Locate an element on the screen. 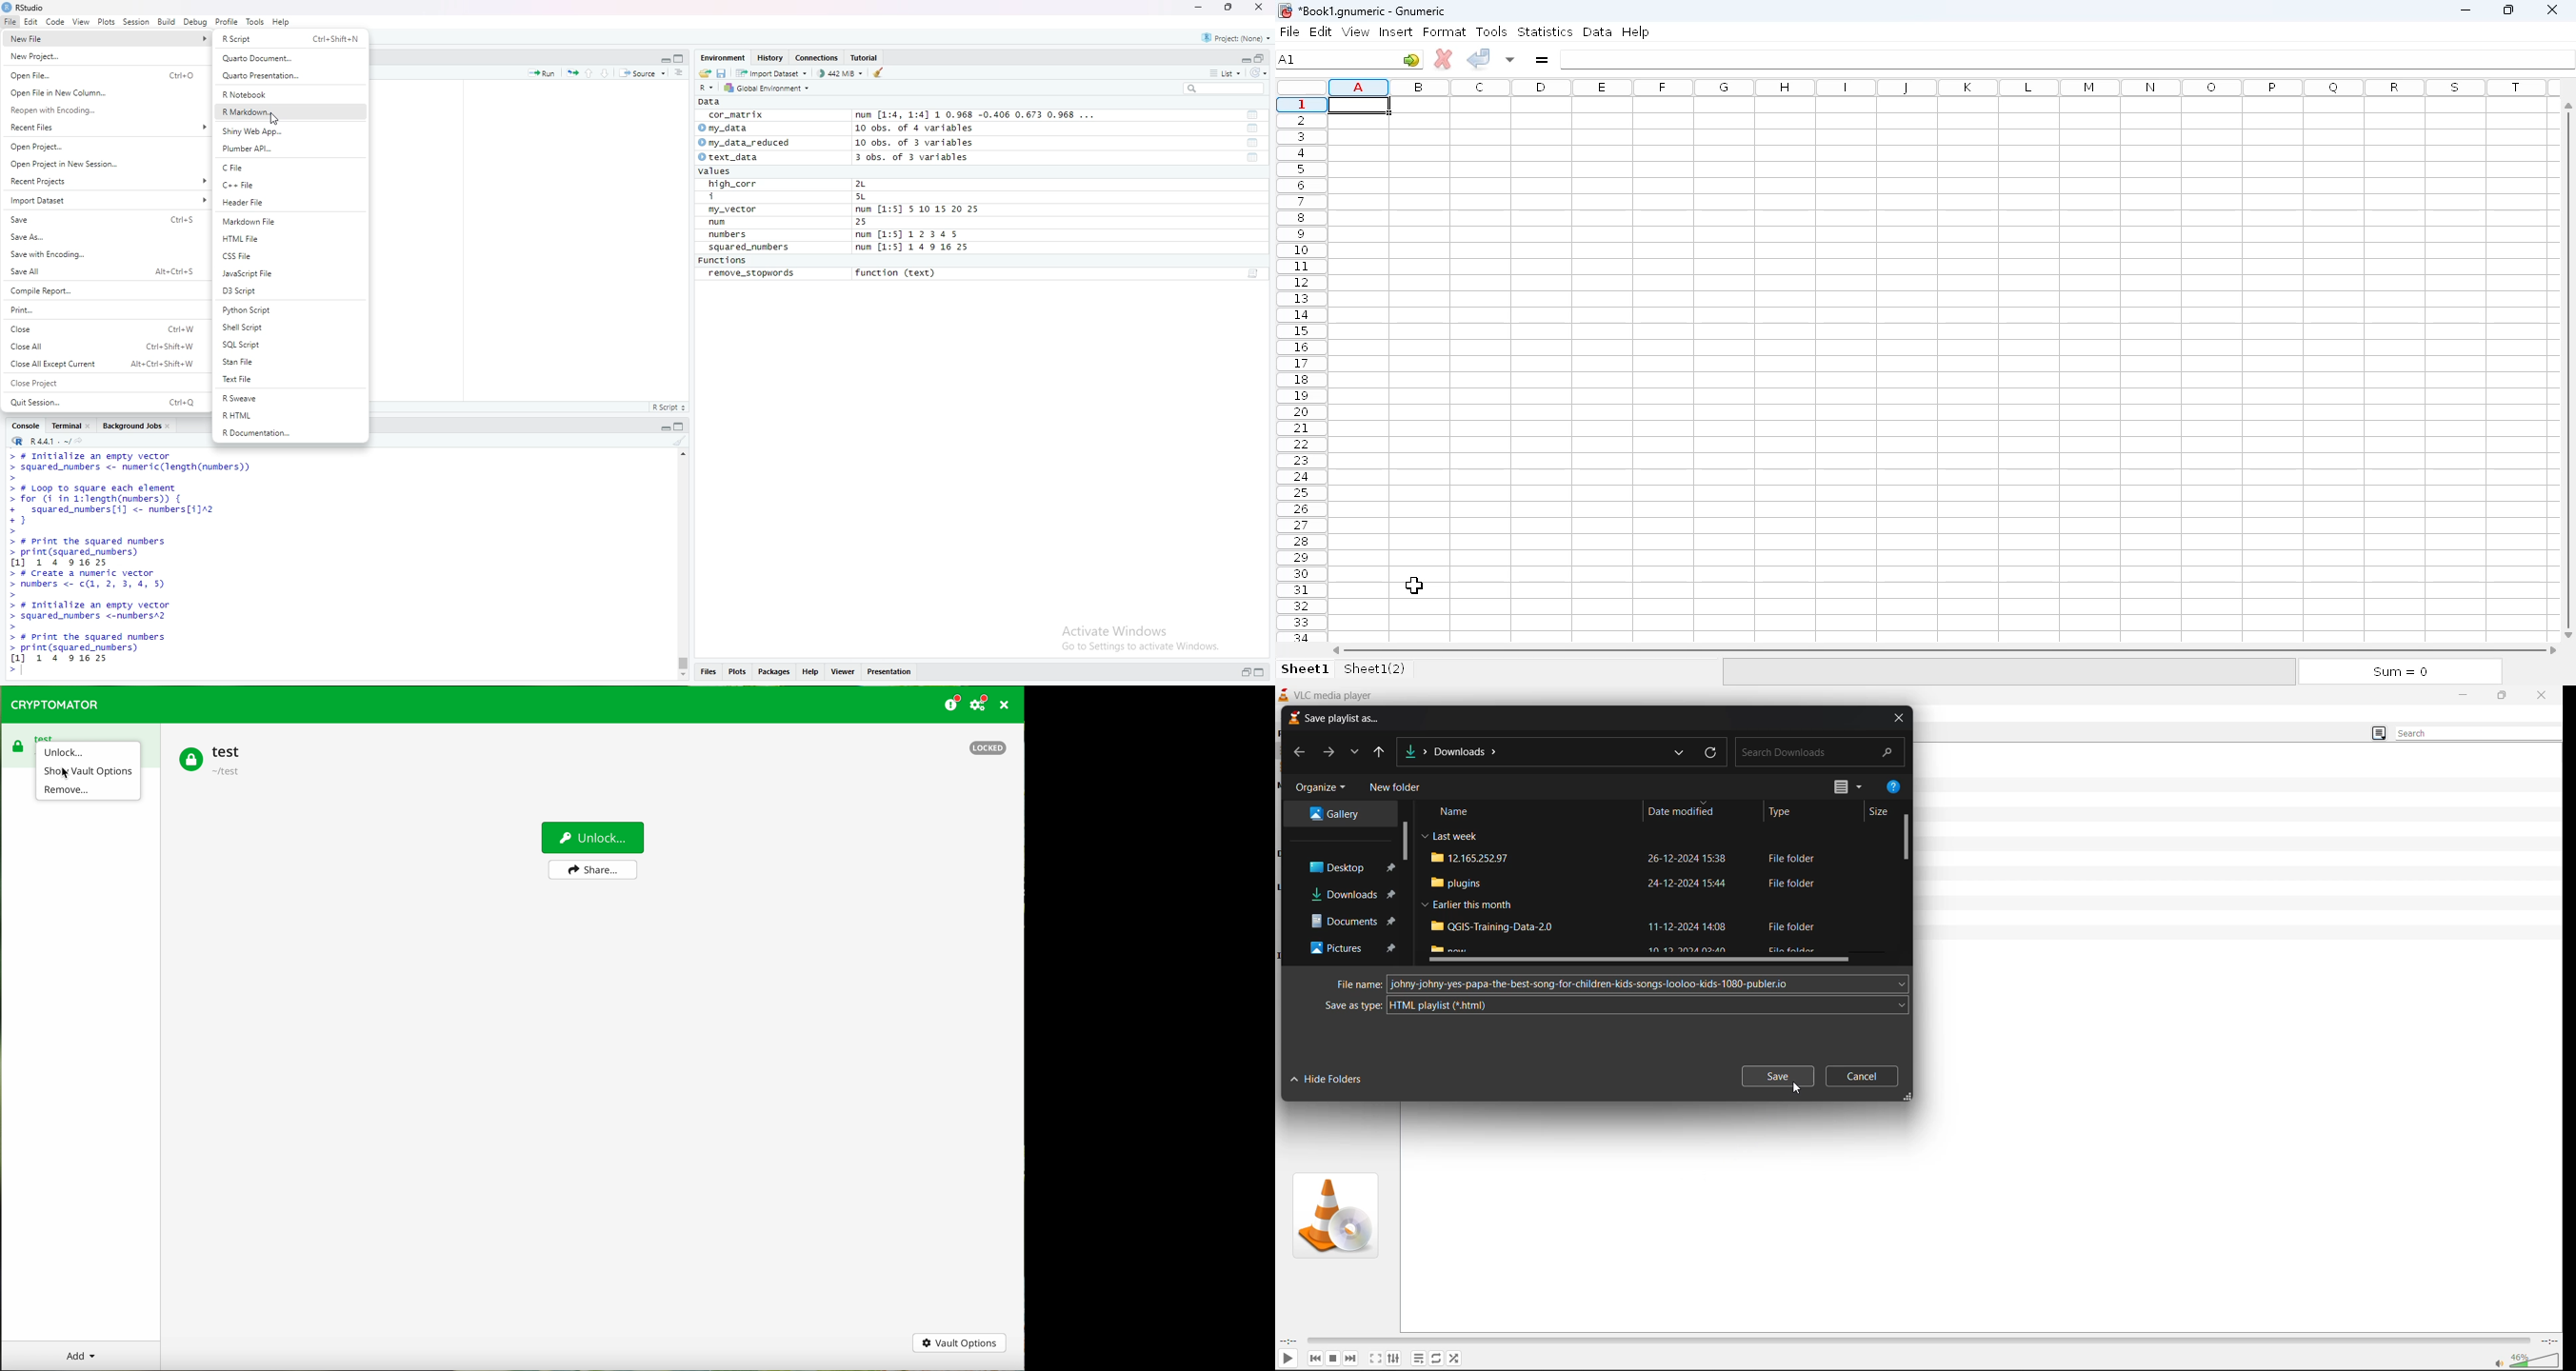 The height and width of the screenshot is (1372, 2576). num [1:4, 1:4] 1 0.968 -0.400 0.6/3 0.968 ... is located at coordinates (977, 112).